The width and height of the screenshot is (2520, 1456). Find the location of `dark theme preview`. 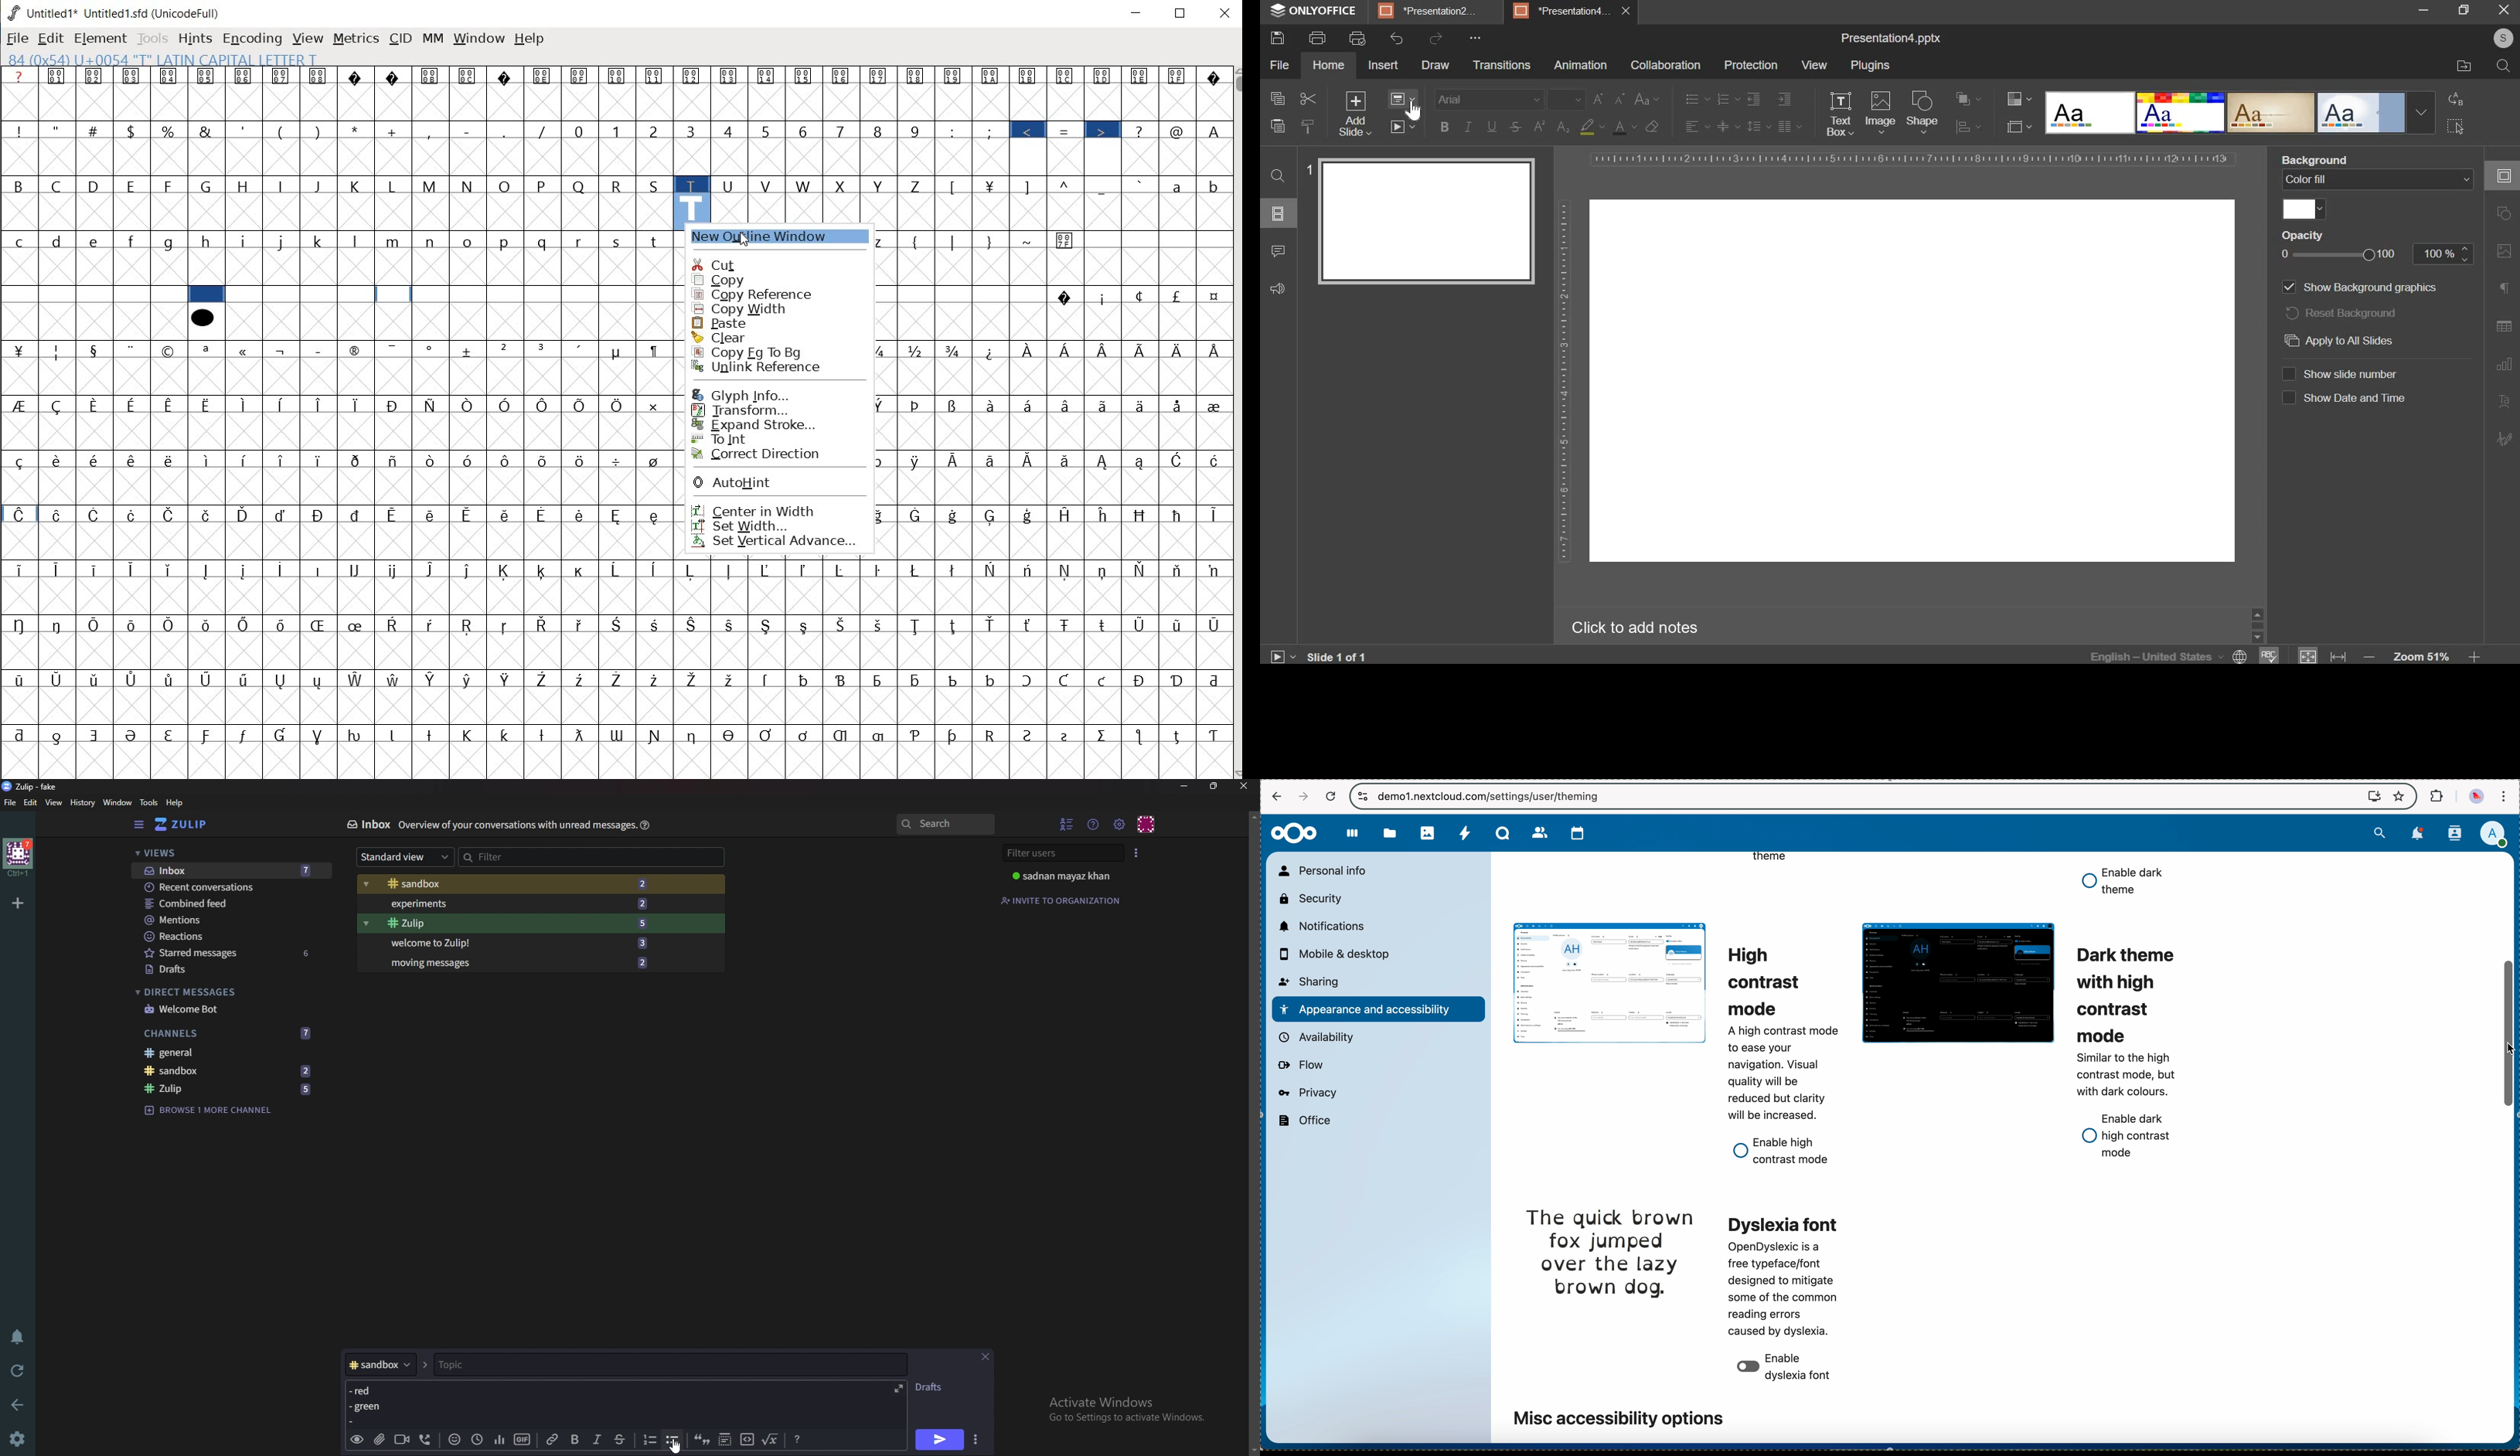

dark theme preview is located at coordinates (1957, 984).